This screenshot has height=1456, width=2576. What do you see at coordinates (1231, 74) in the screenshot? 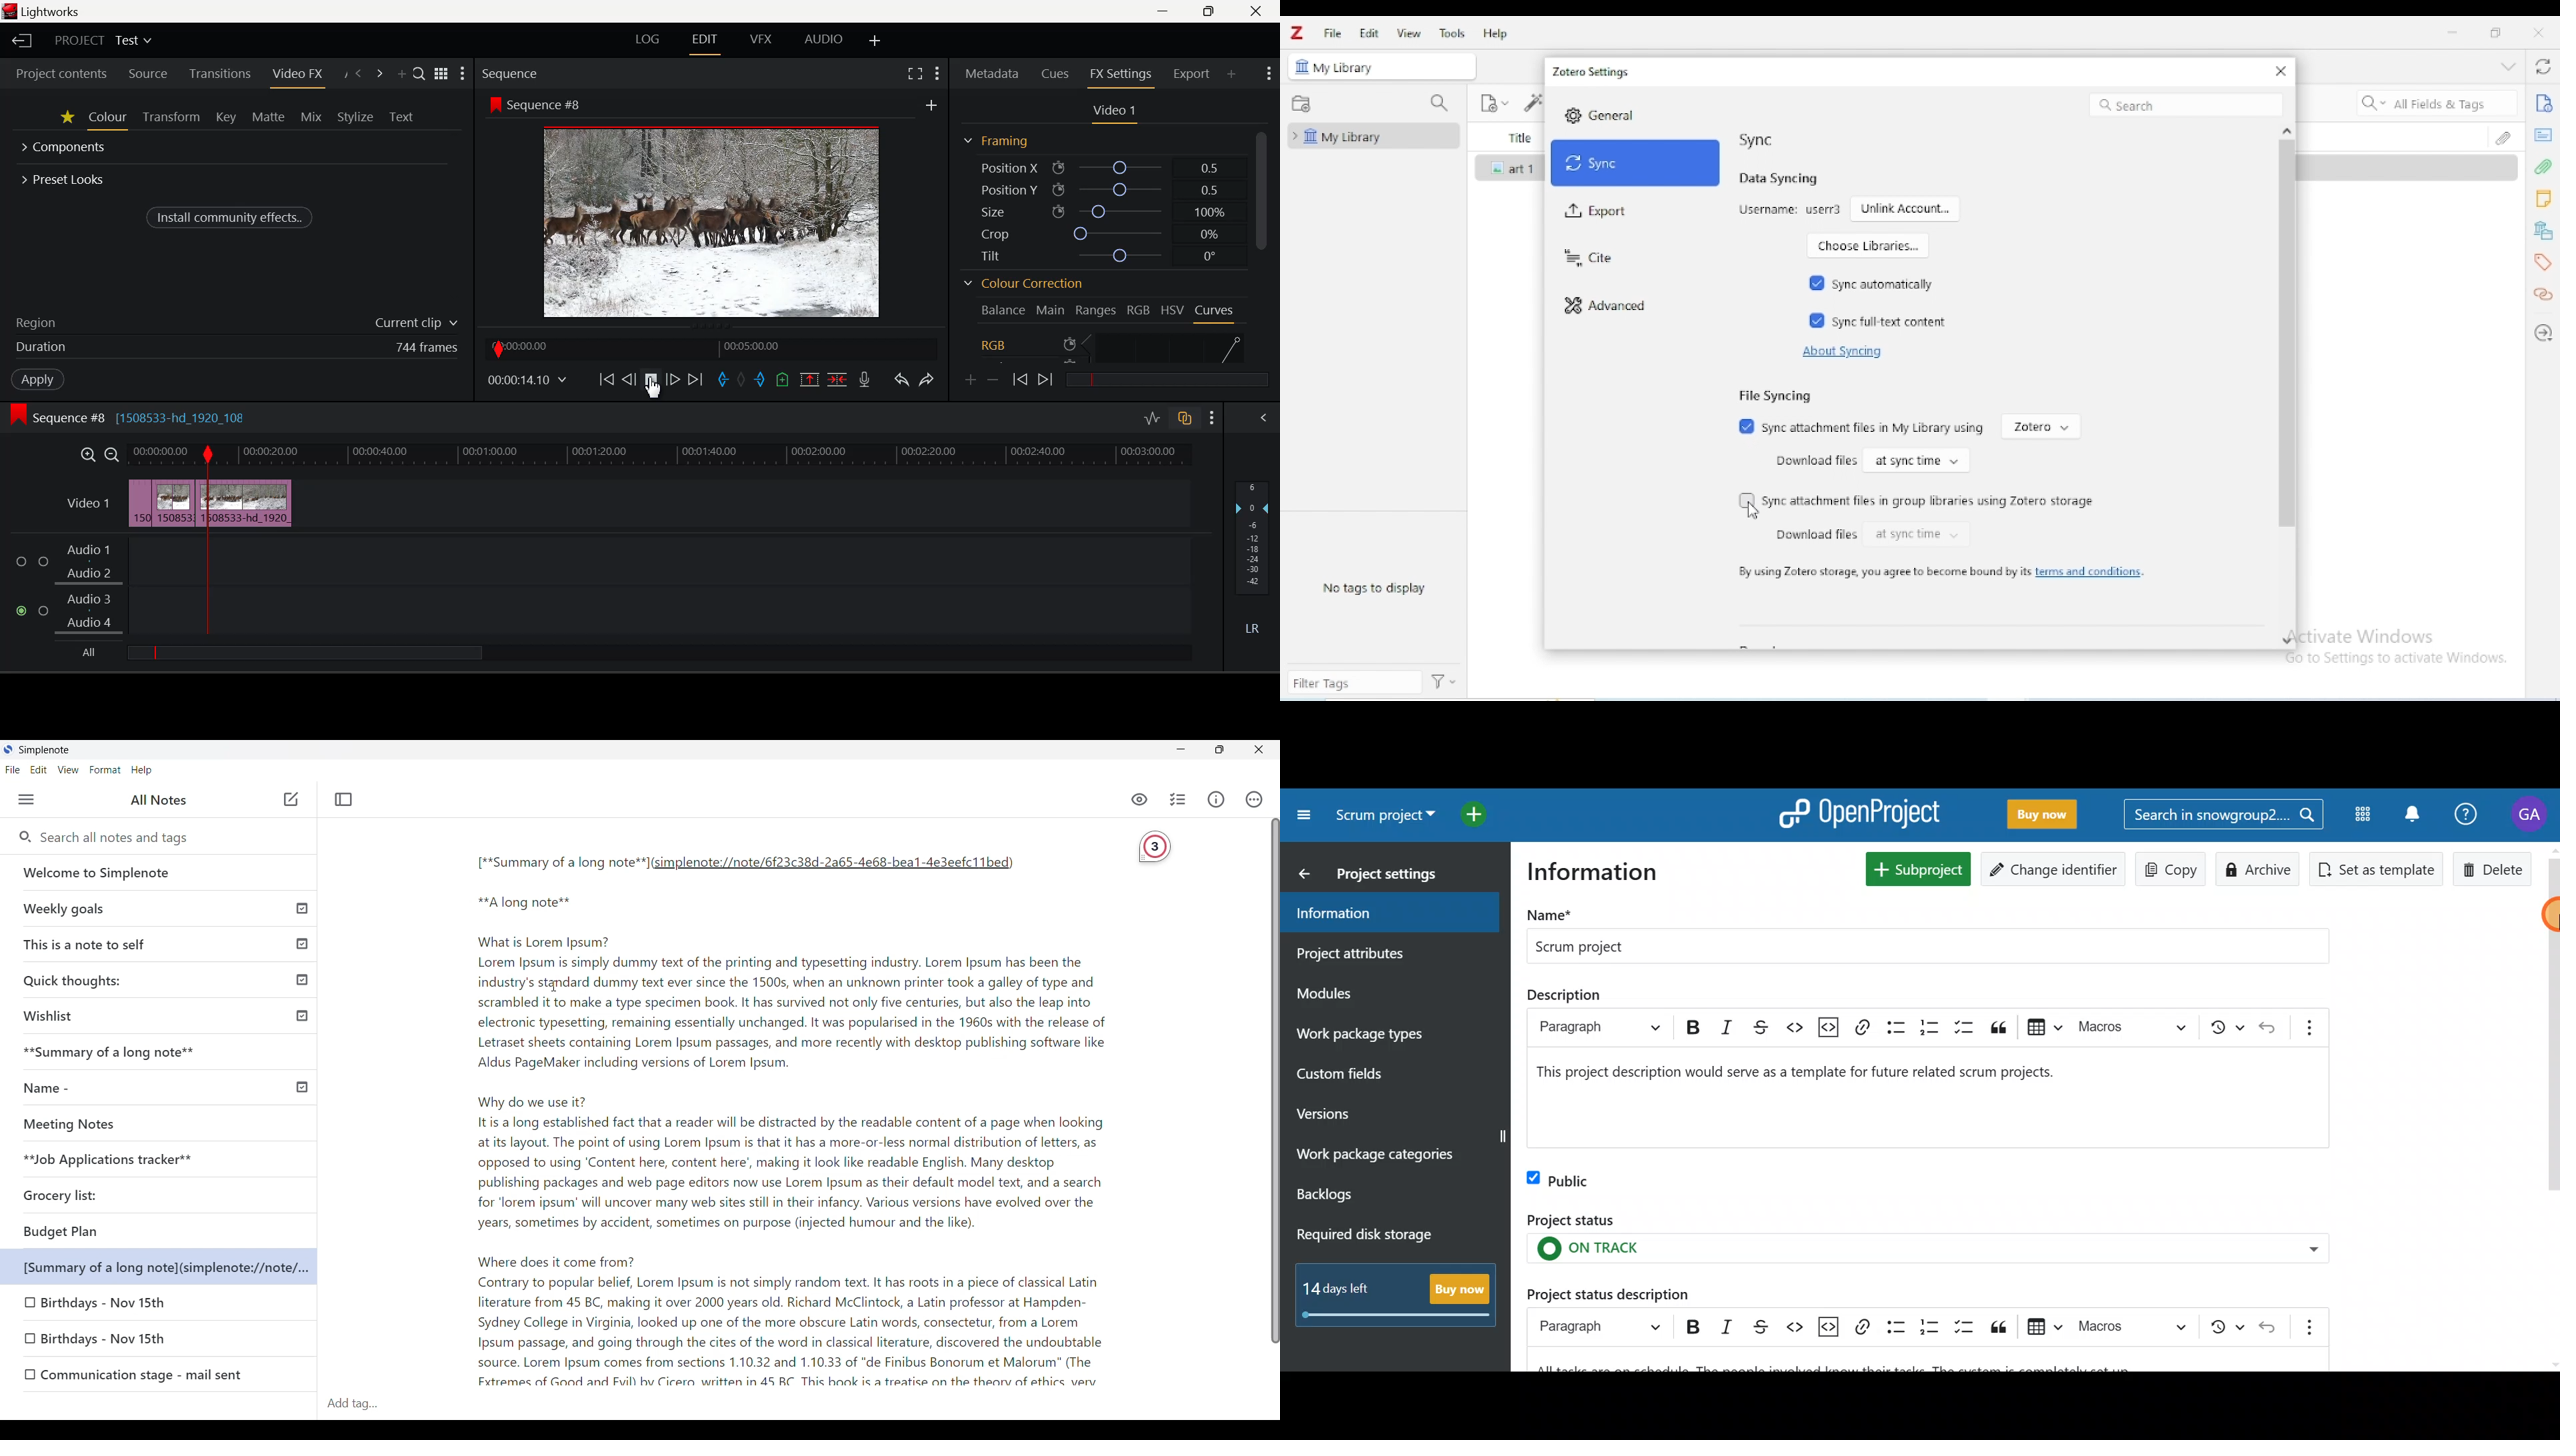
I see `Add Panel` at bounding box center [1231, 74].